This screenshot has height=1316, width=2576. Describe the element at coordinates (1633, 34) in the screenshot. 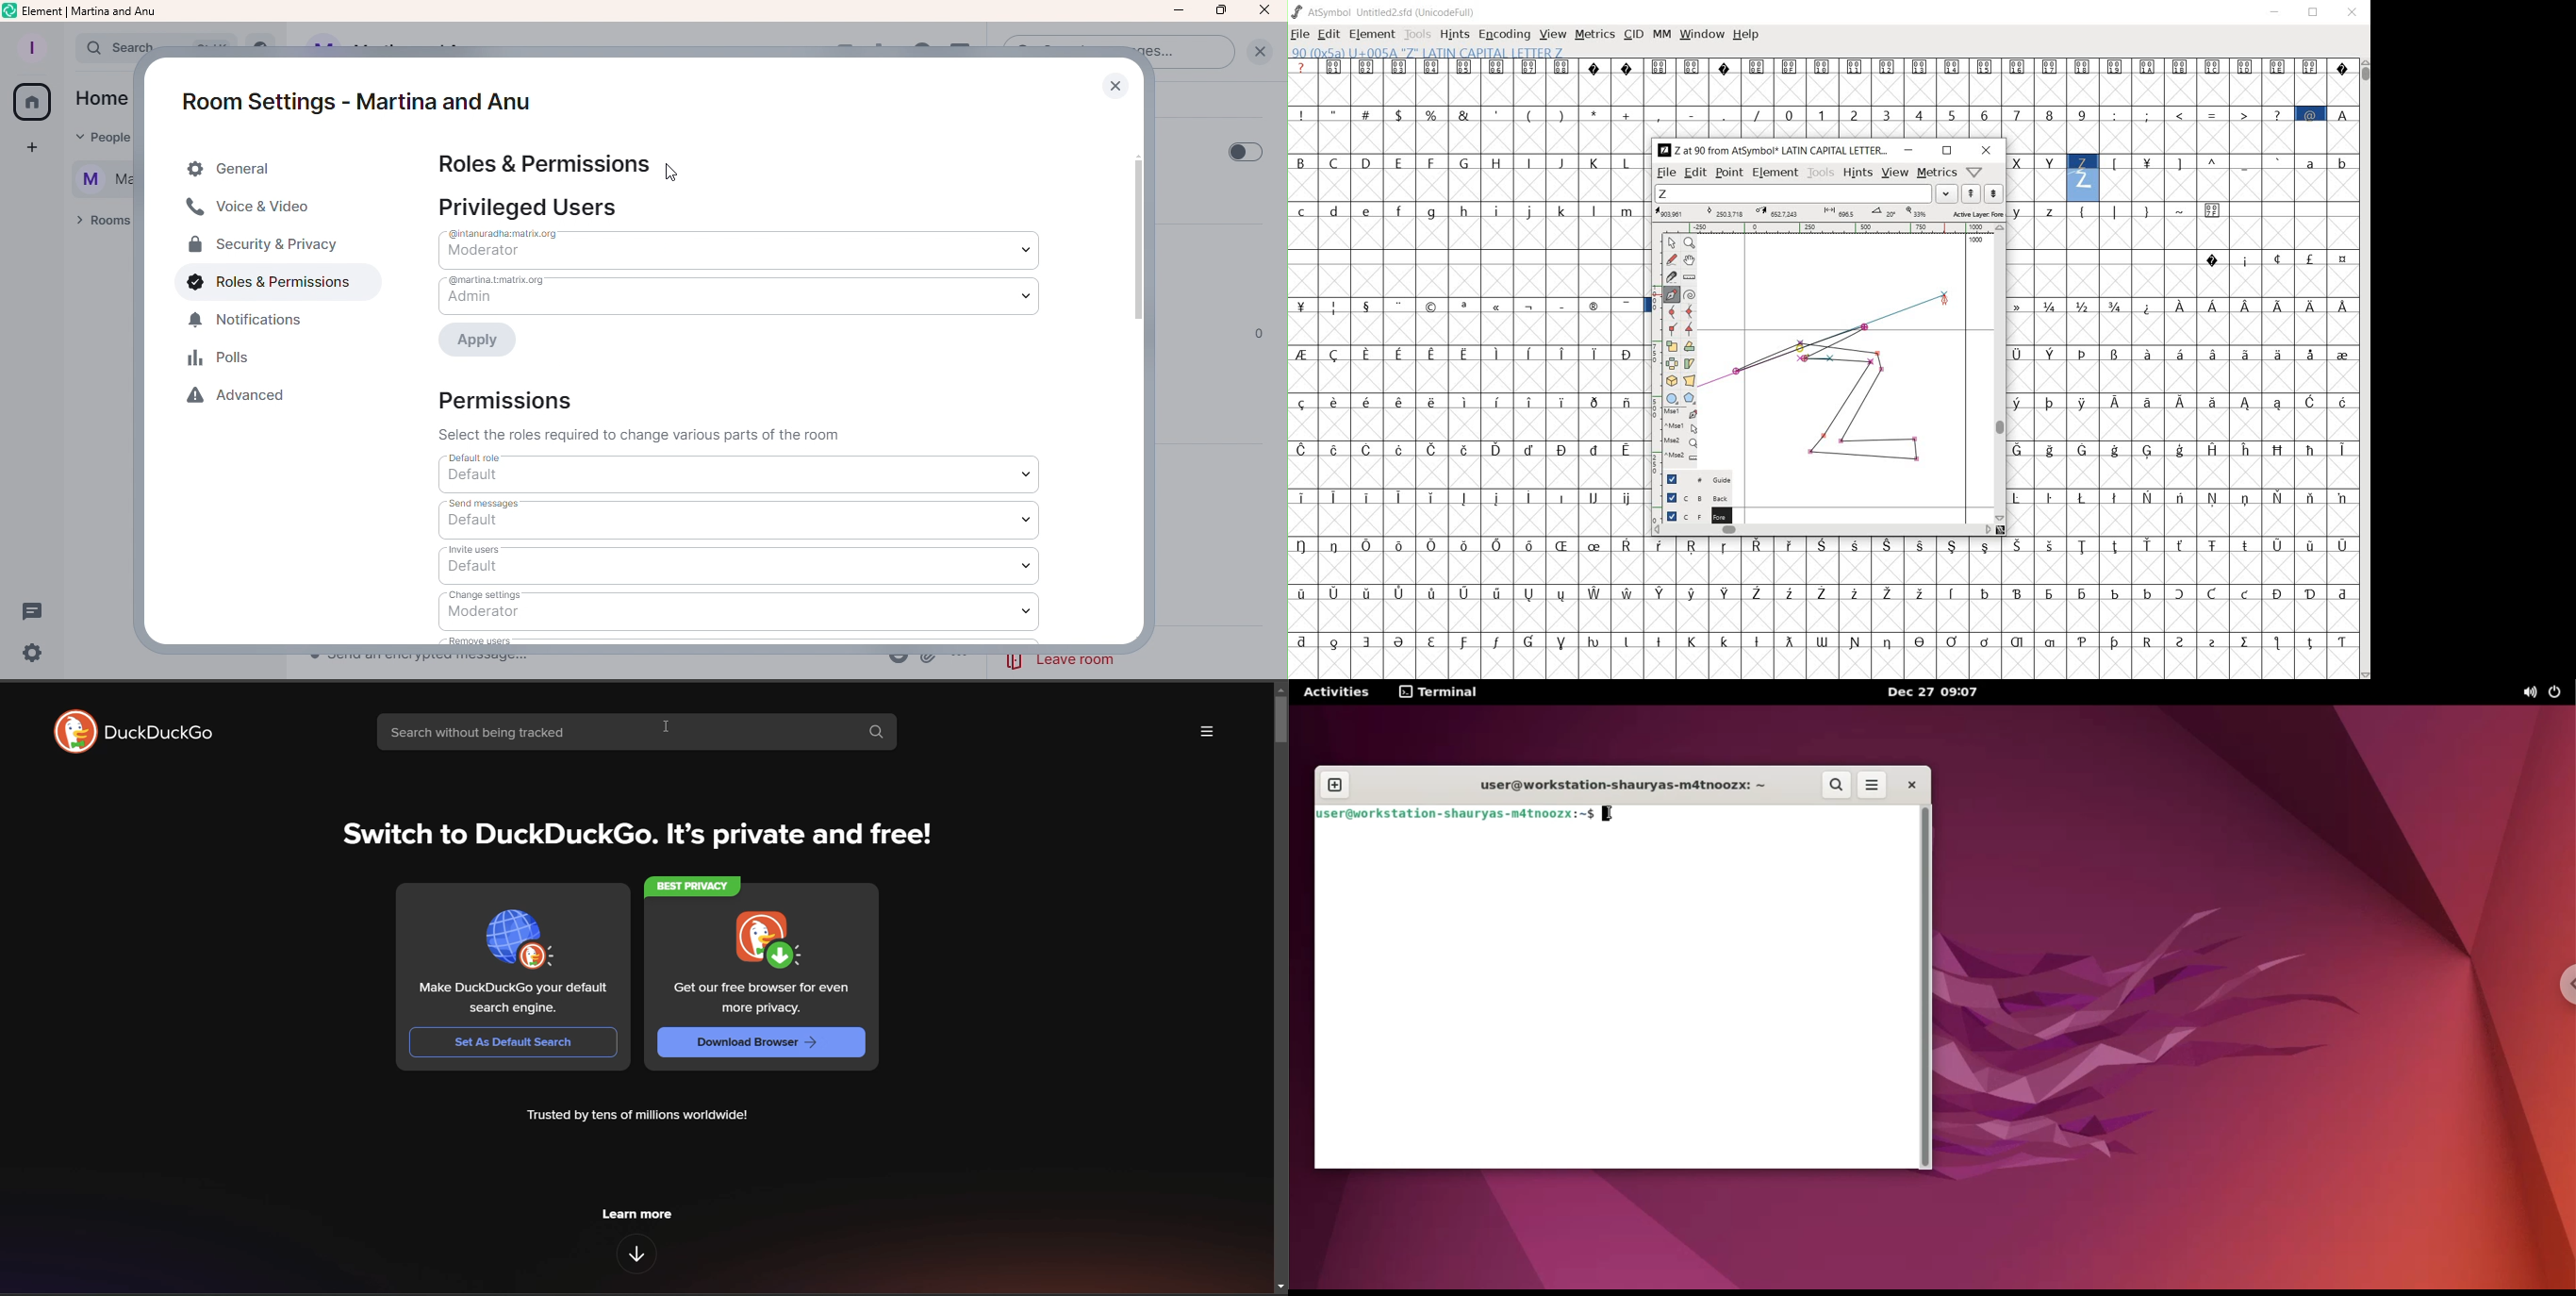

I see `cid` at that location.